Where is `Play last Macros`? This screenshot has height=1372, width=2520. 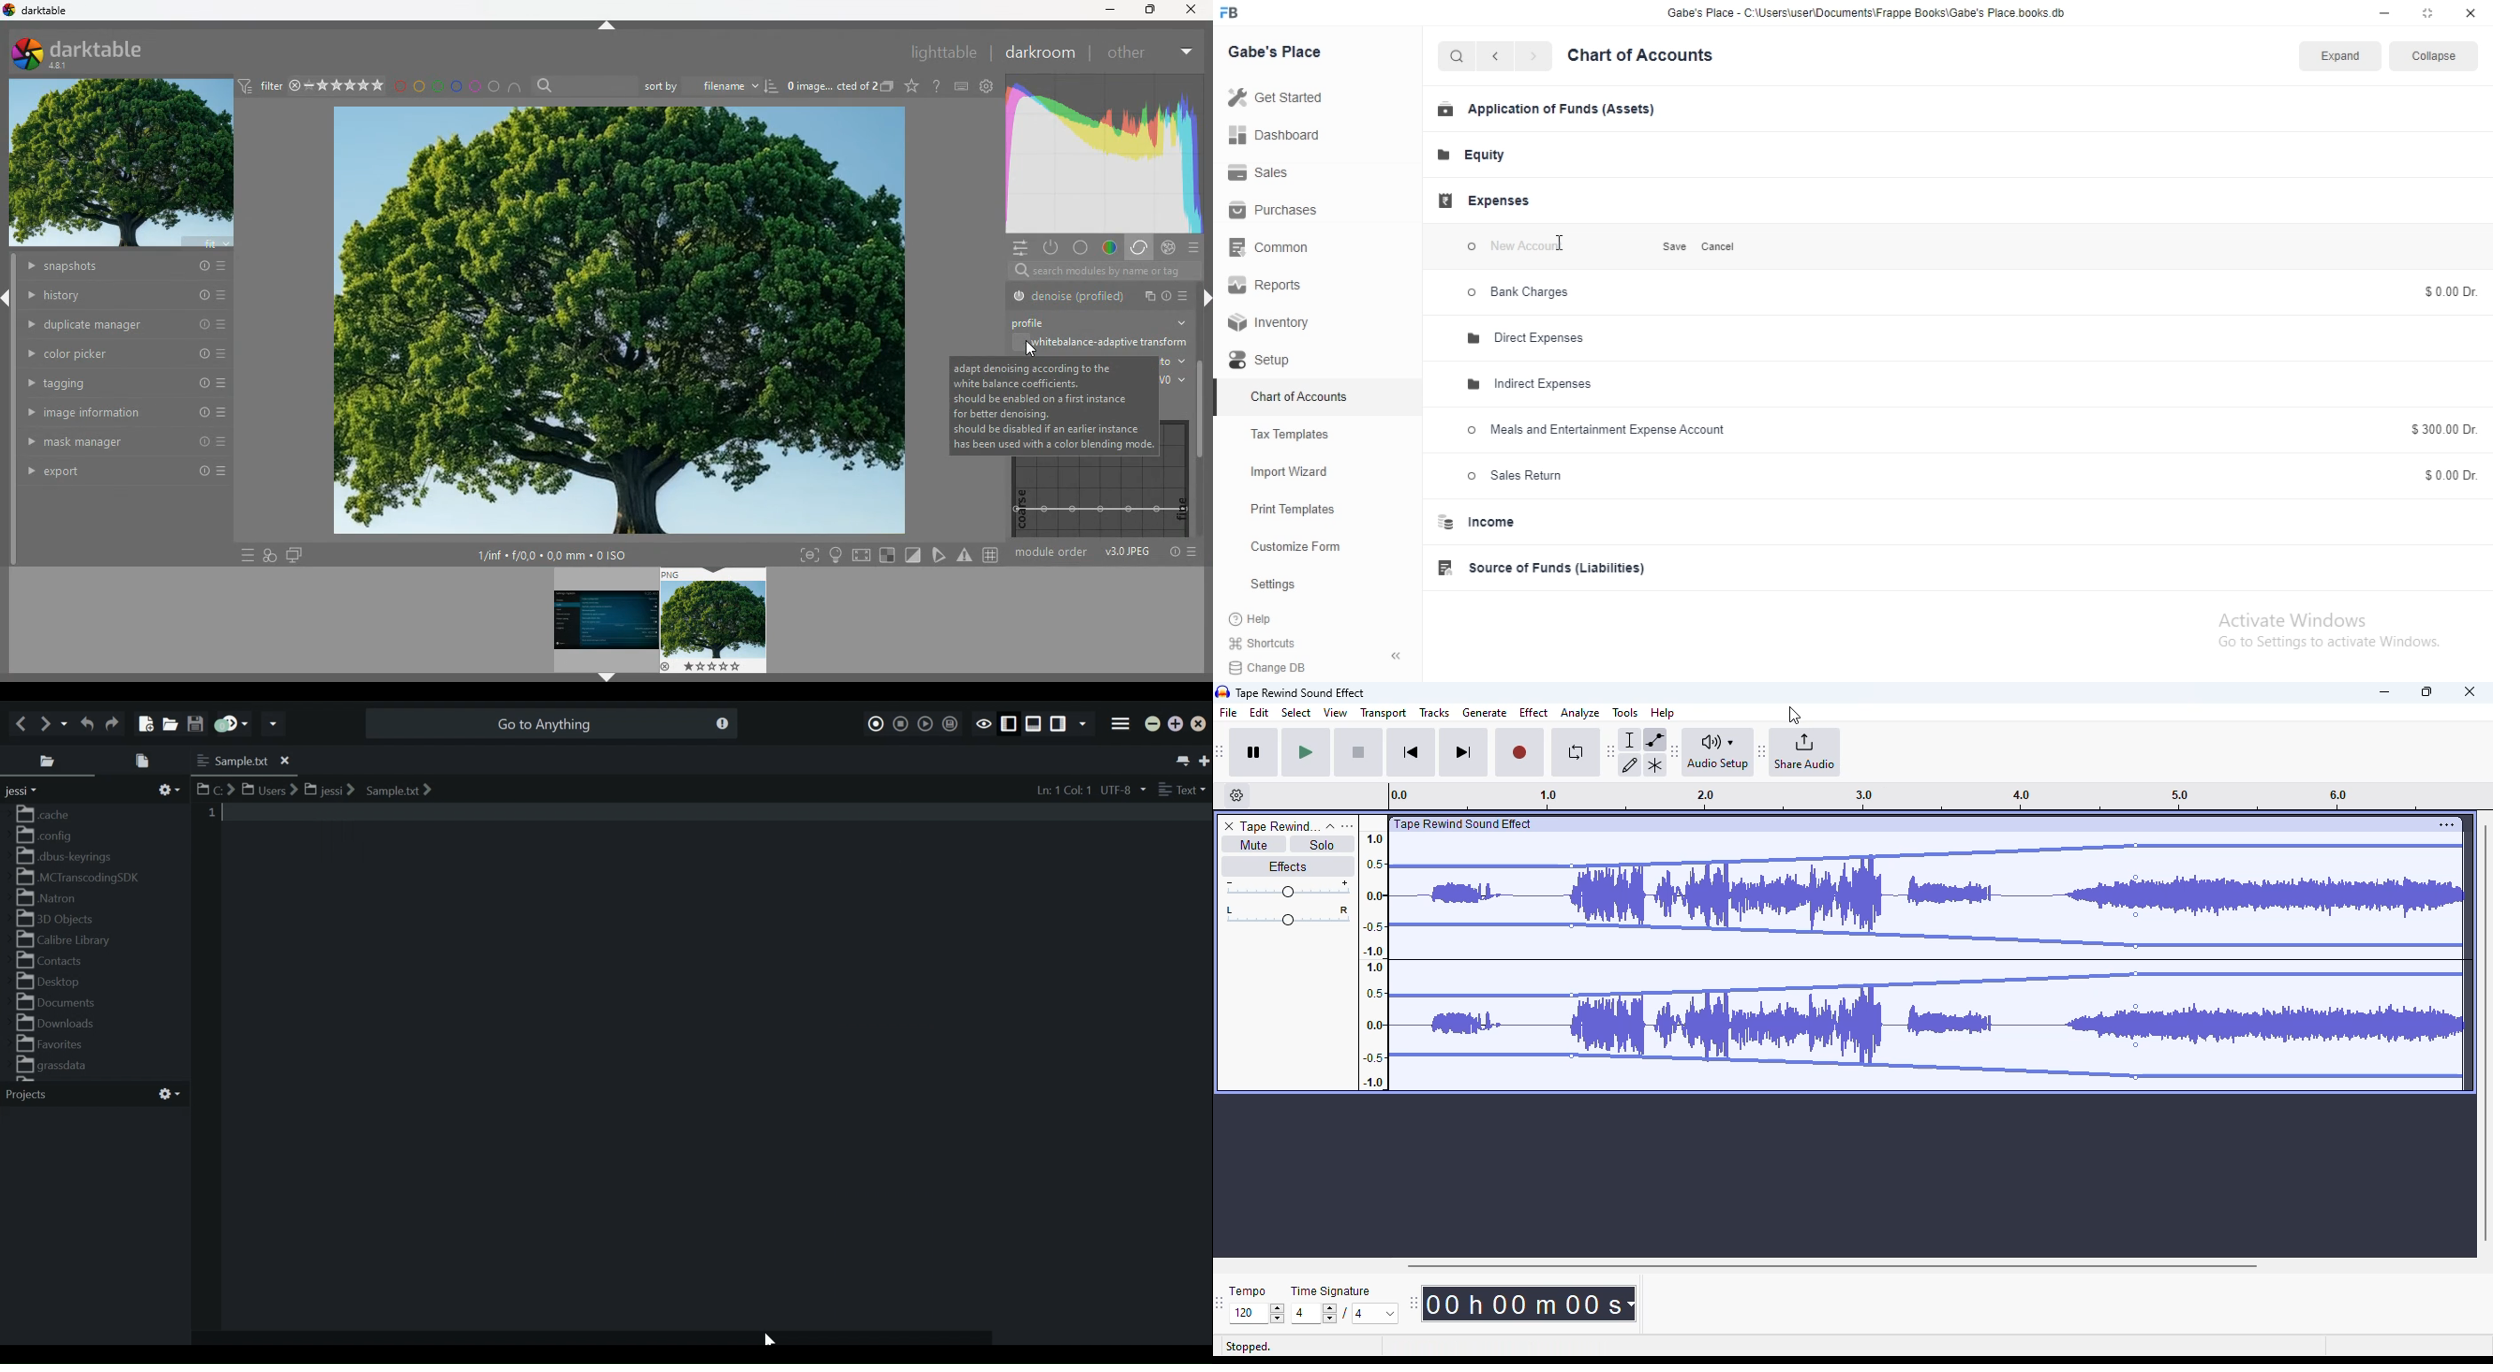 Play last Macros is located at coordinates (925, 724).